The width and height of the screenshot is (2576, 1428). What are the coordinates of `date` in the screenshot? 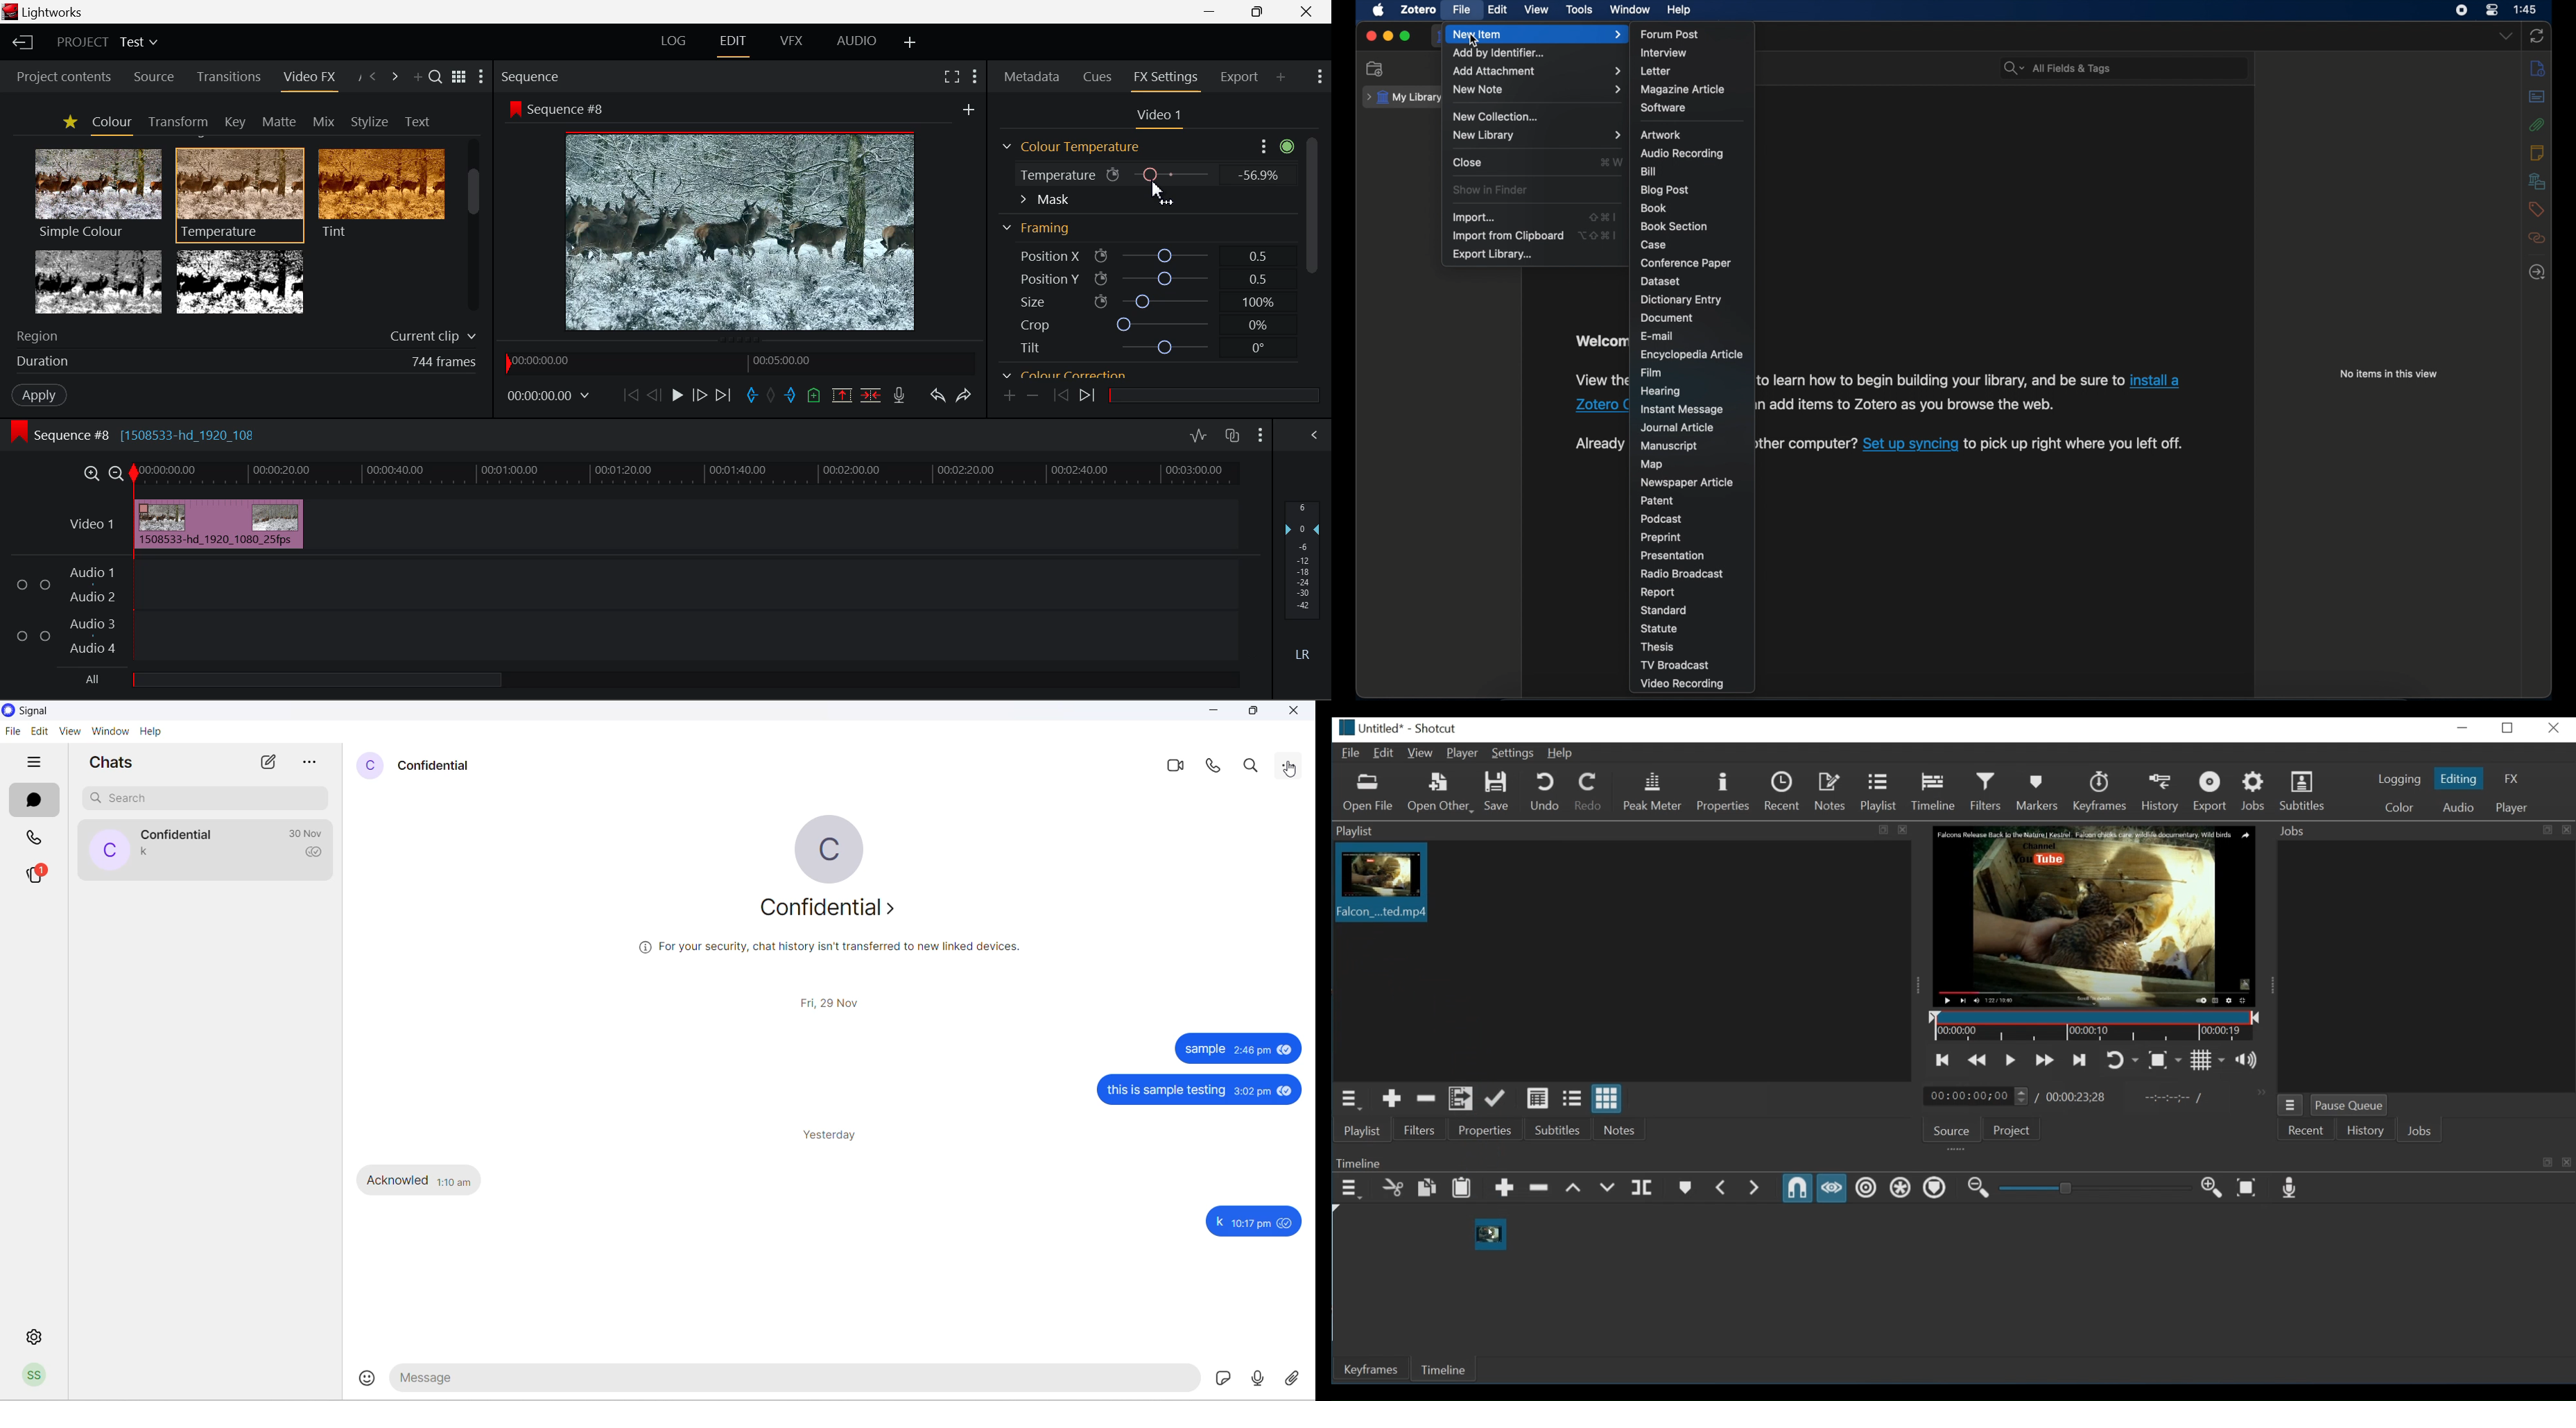 It's located at (833, 1002).